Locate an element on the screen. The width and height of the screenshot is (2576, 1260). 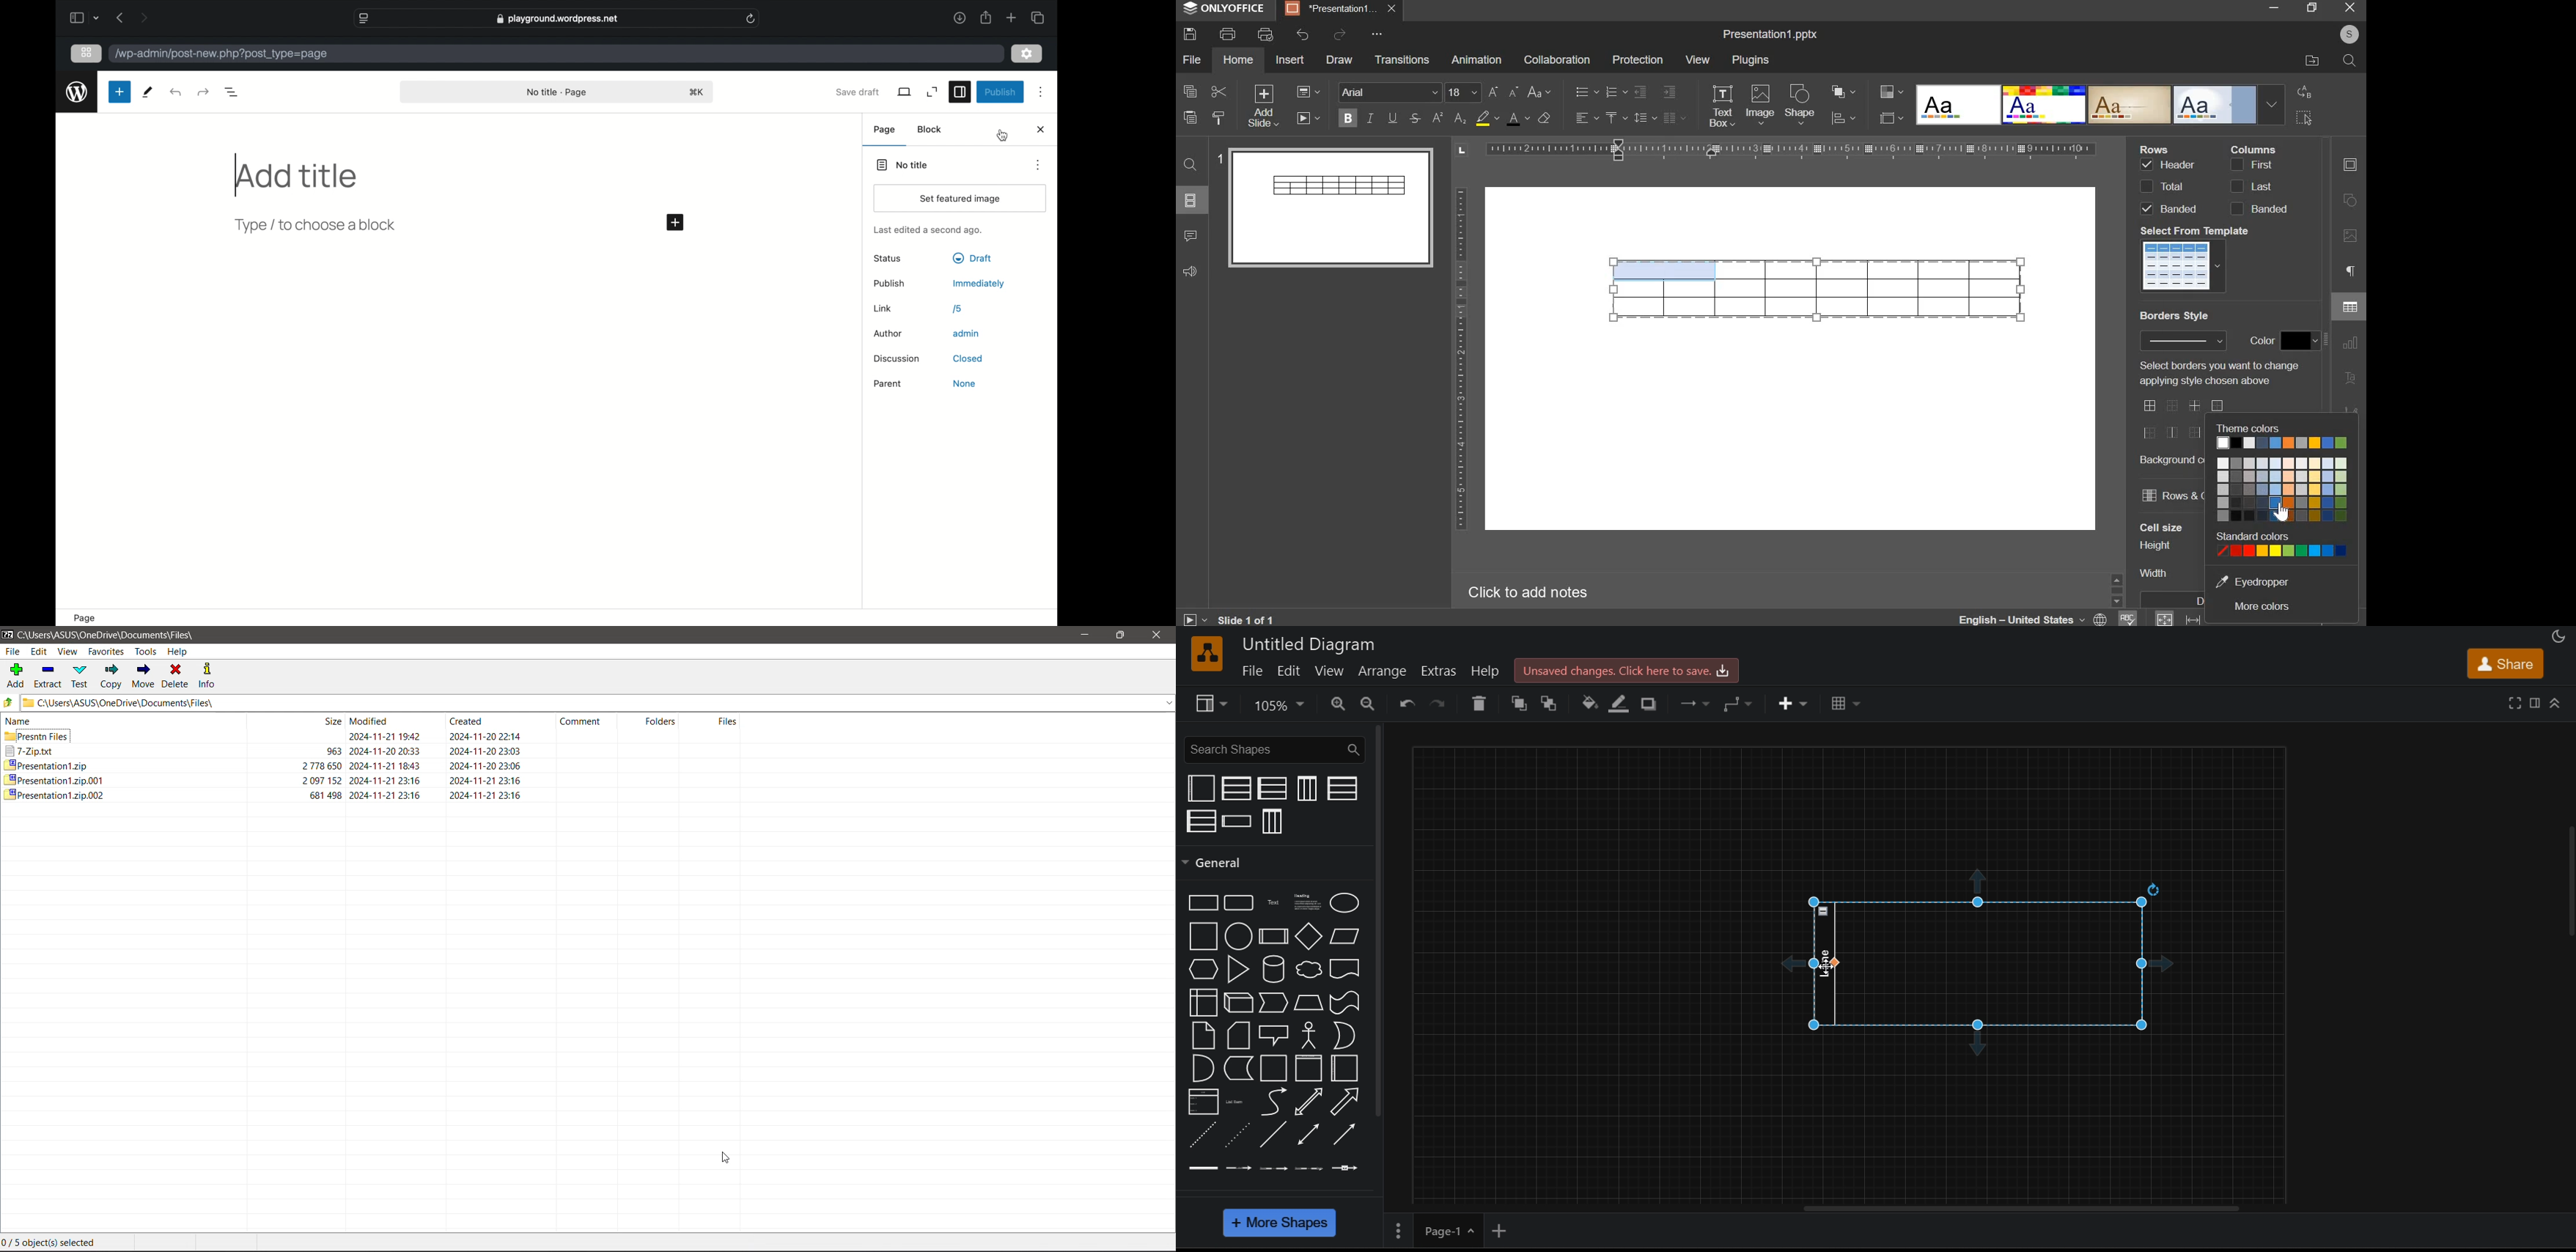
callout is located at coordinates (1274, 1036).